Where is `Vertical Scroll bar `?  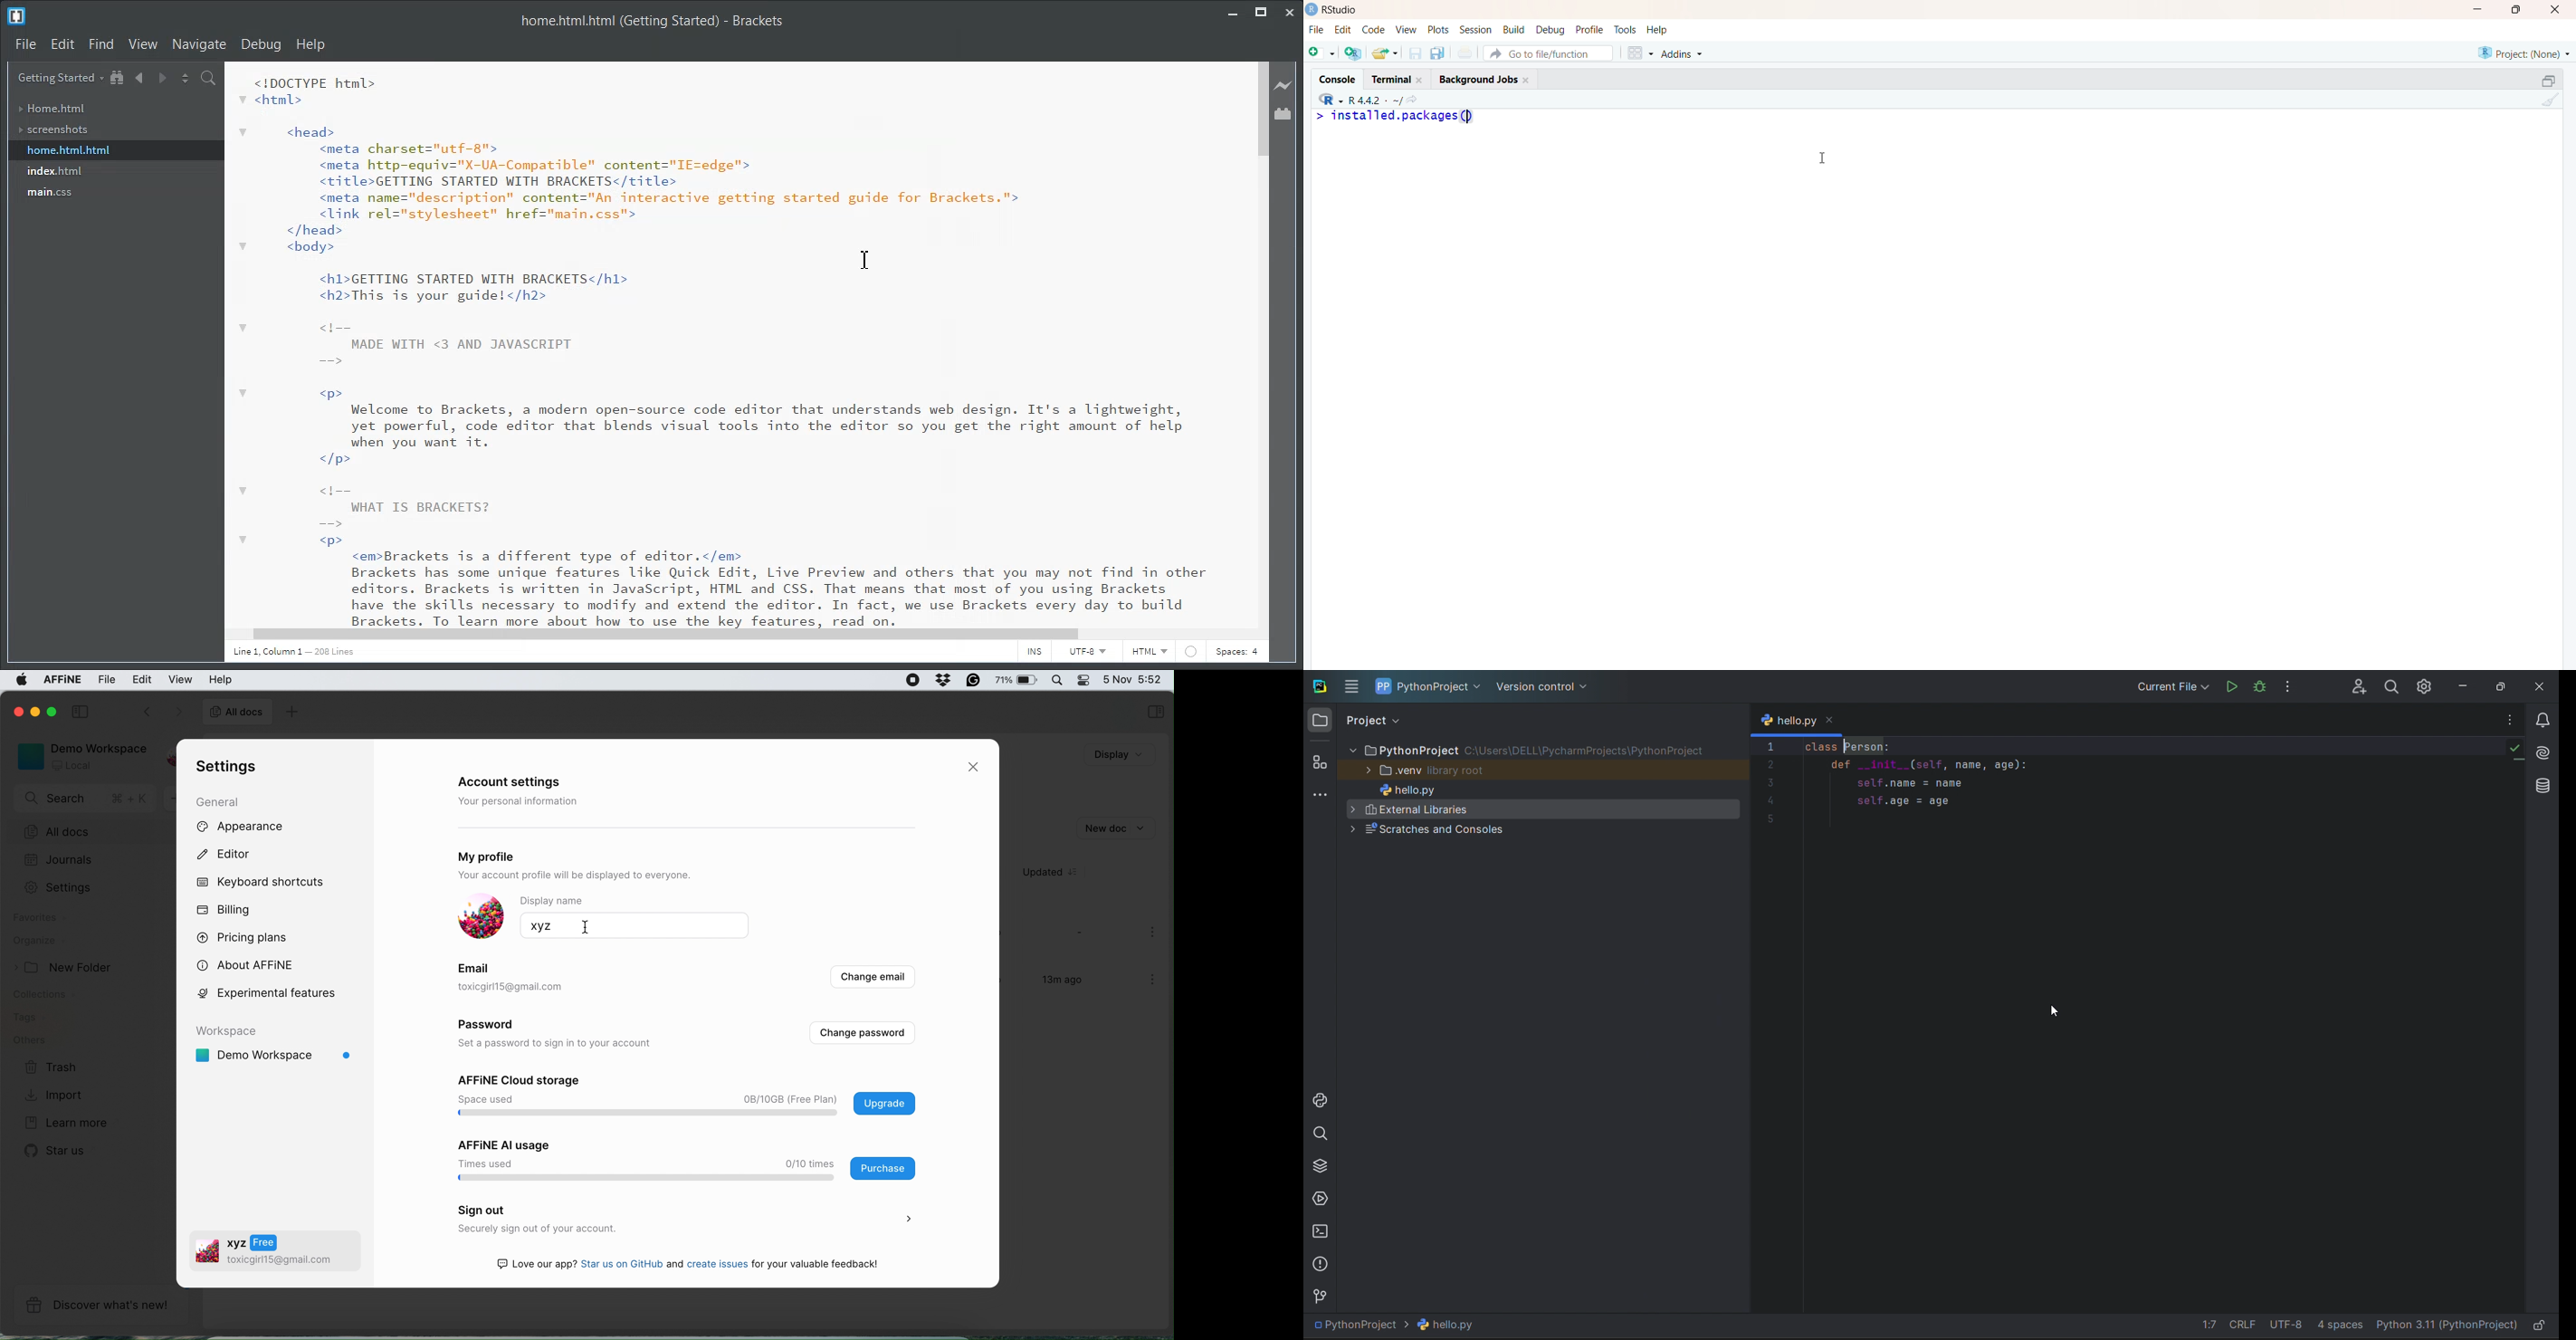
Vertical Scroll bar  is located at coordinates (1261, 343).